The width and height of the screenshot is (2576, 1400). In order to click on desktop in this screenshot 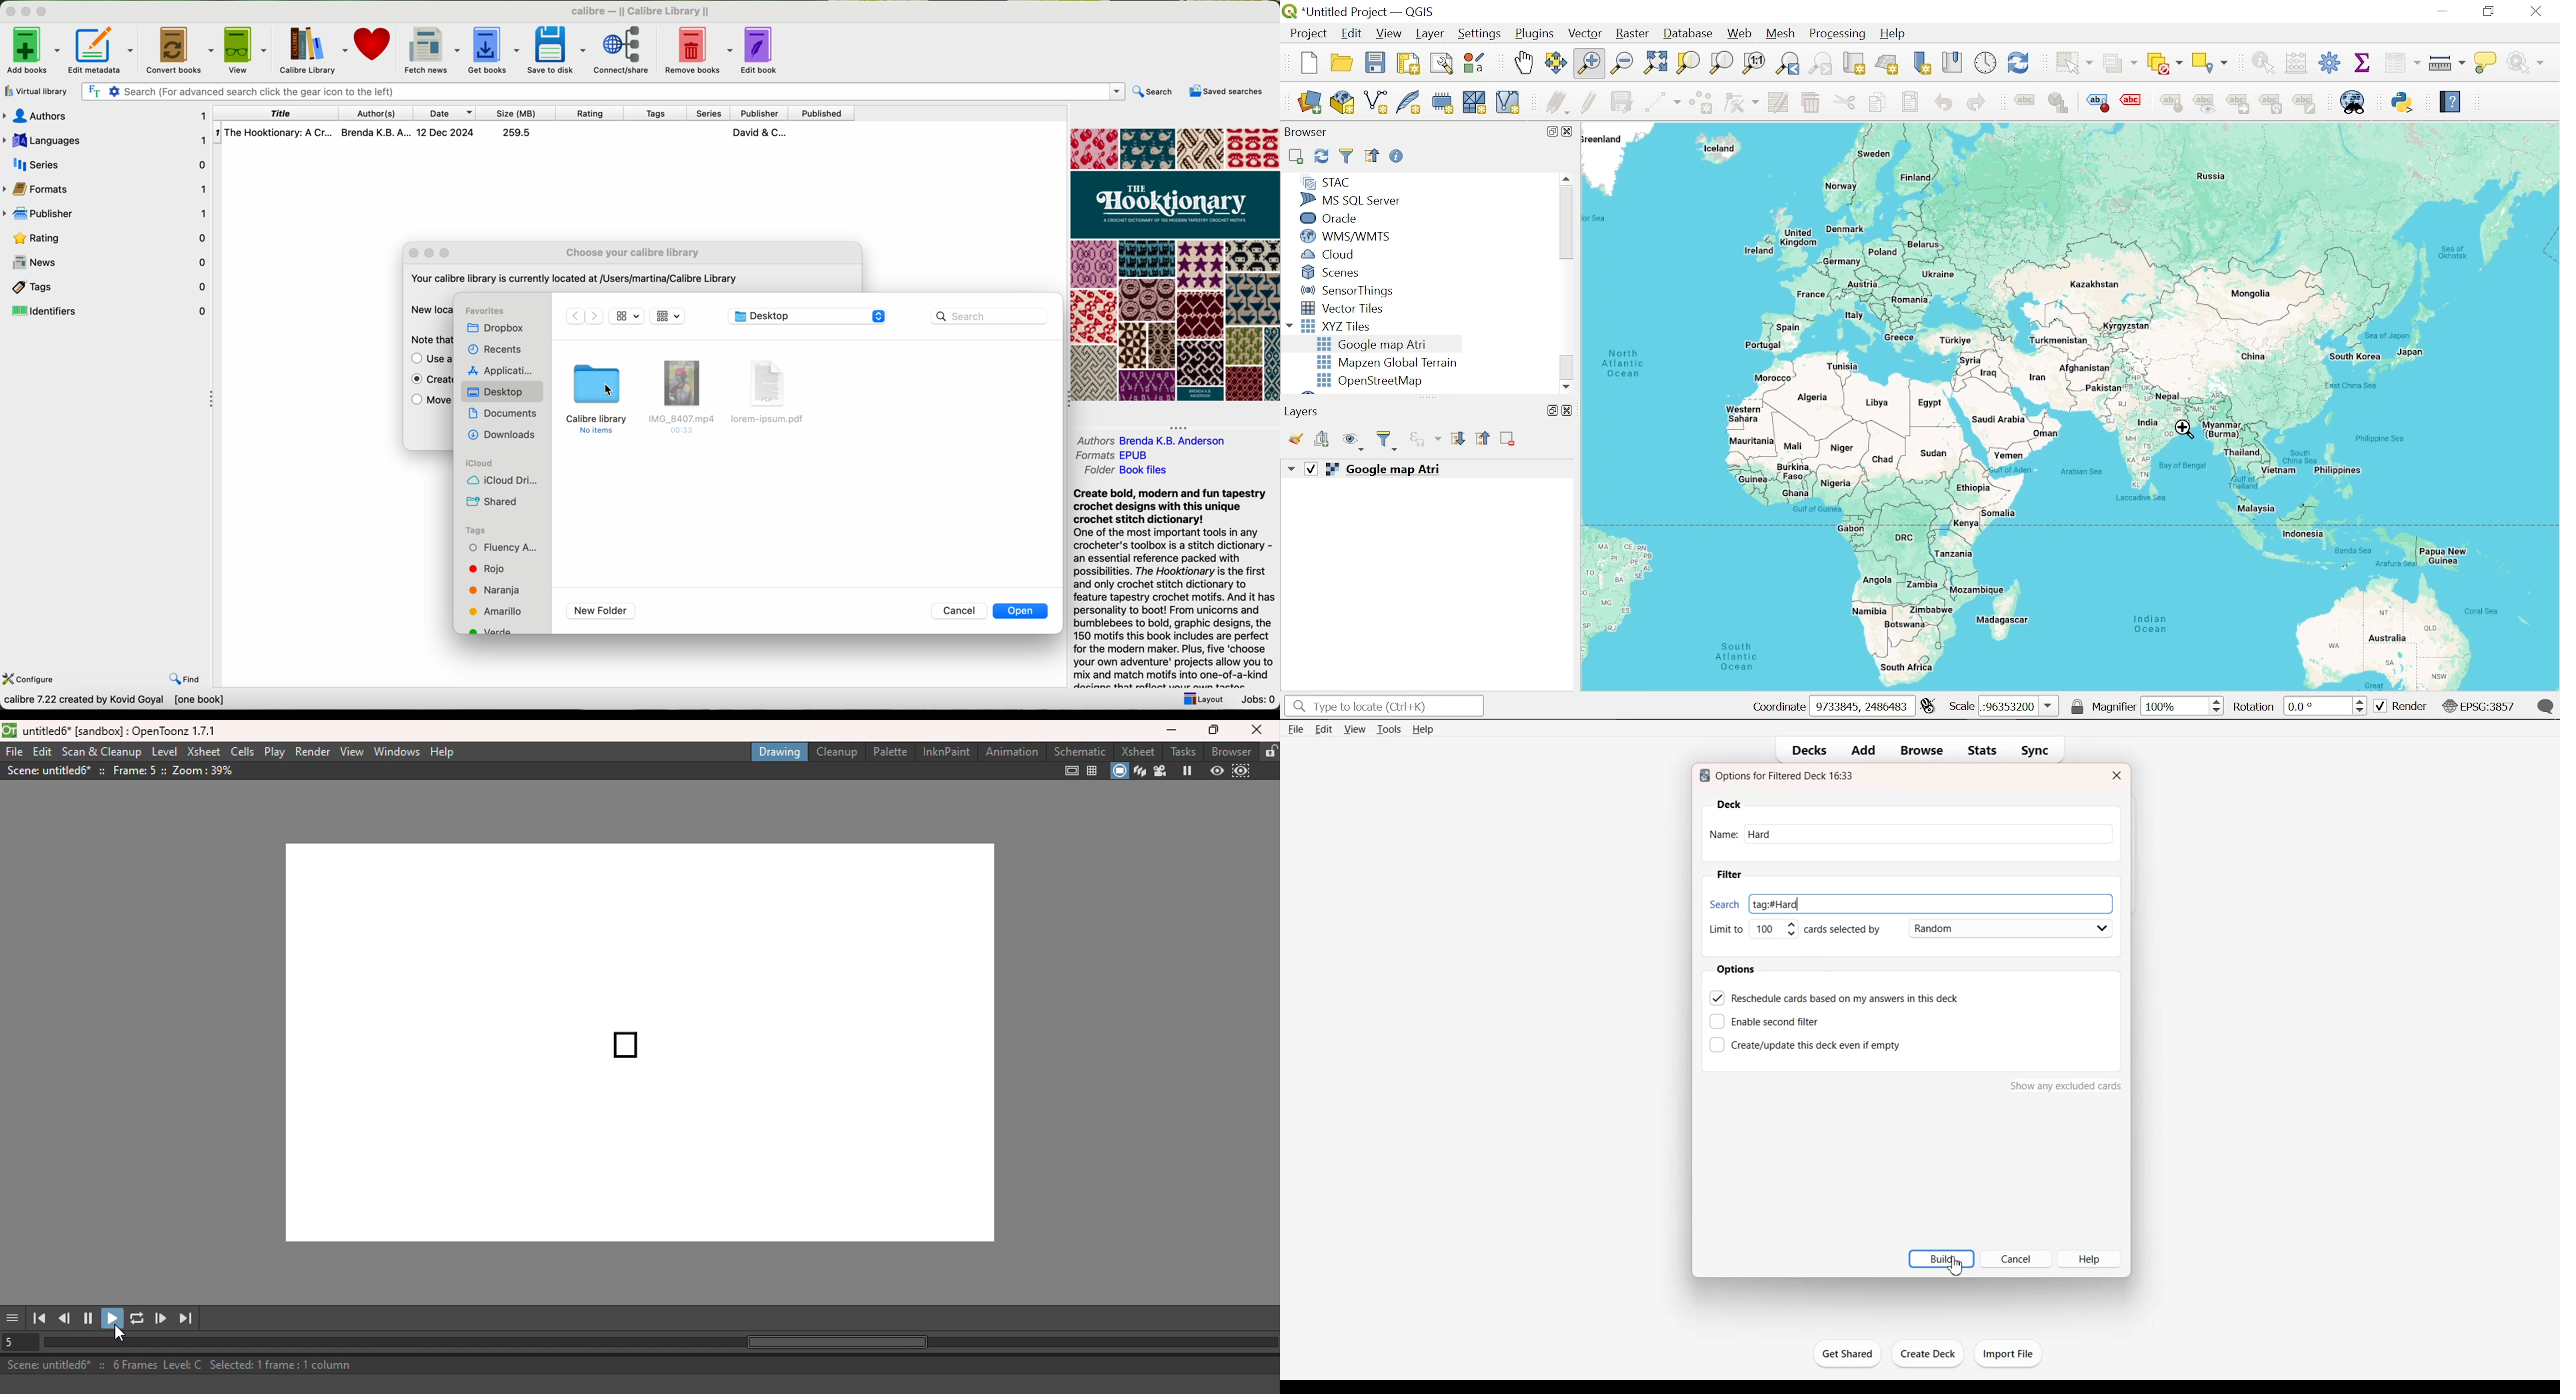, I will do `click(811, 317)`.